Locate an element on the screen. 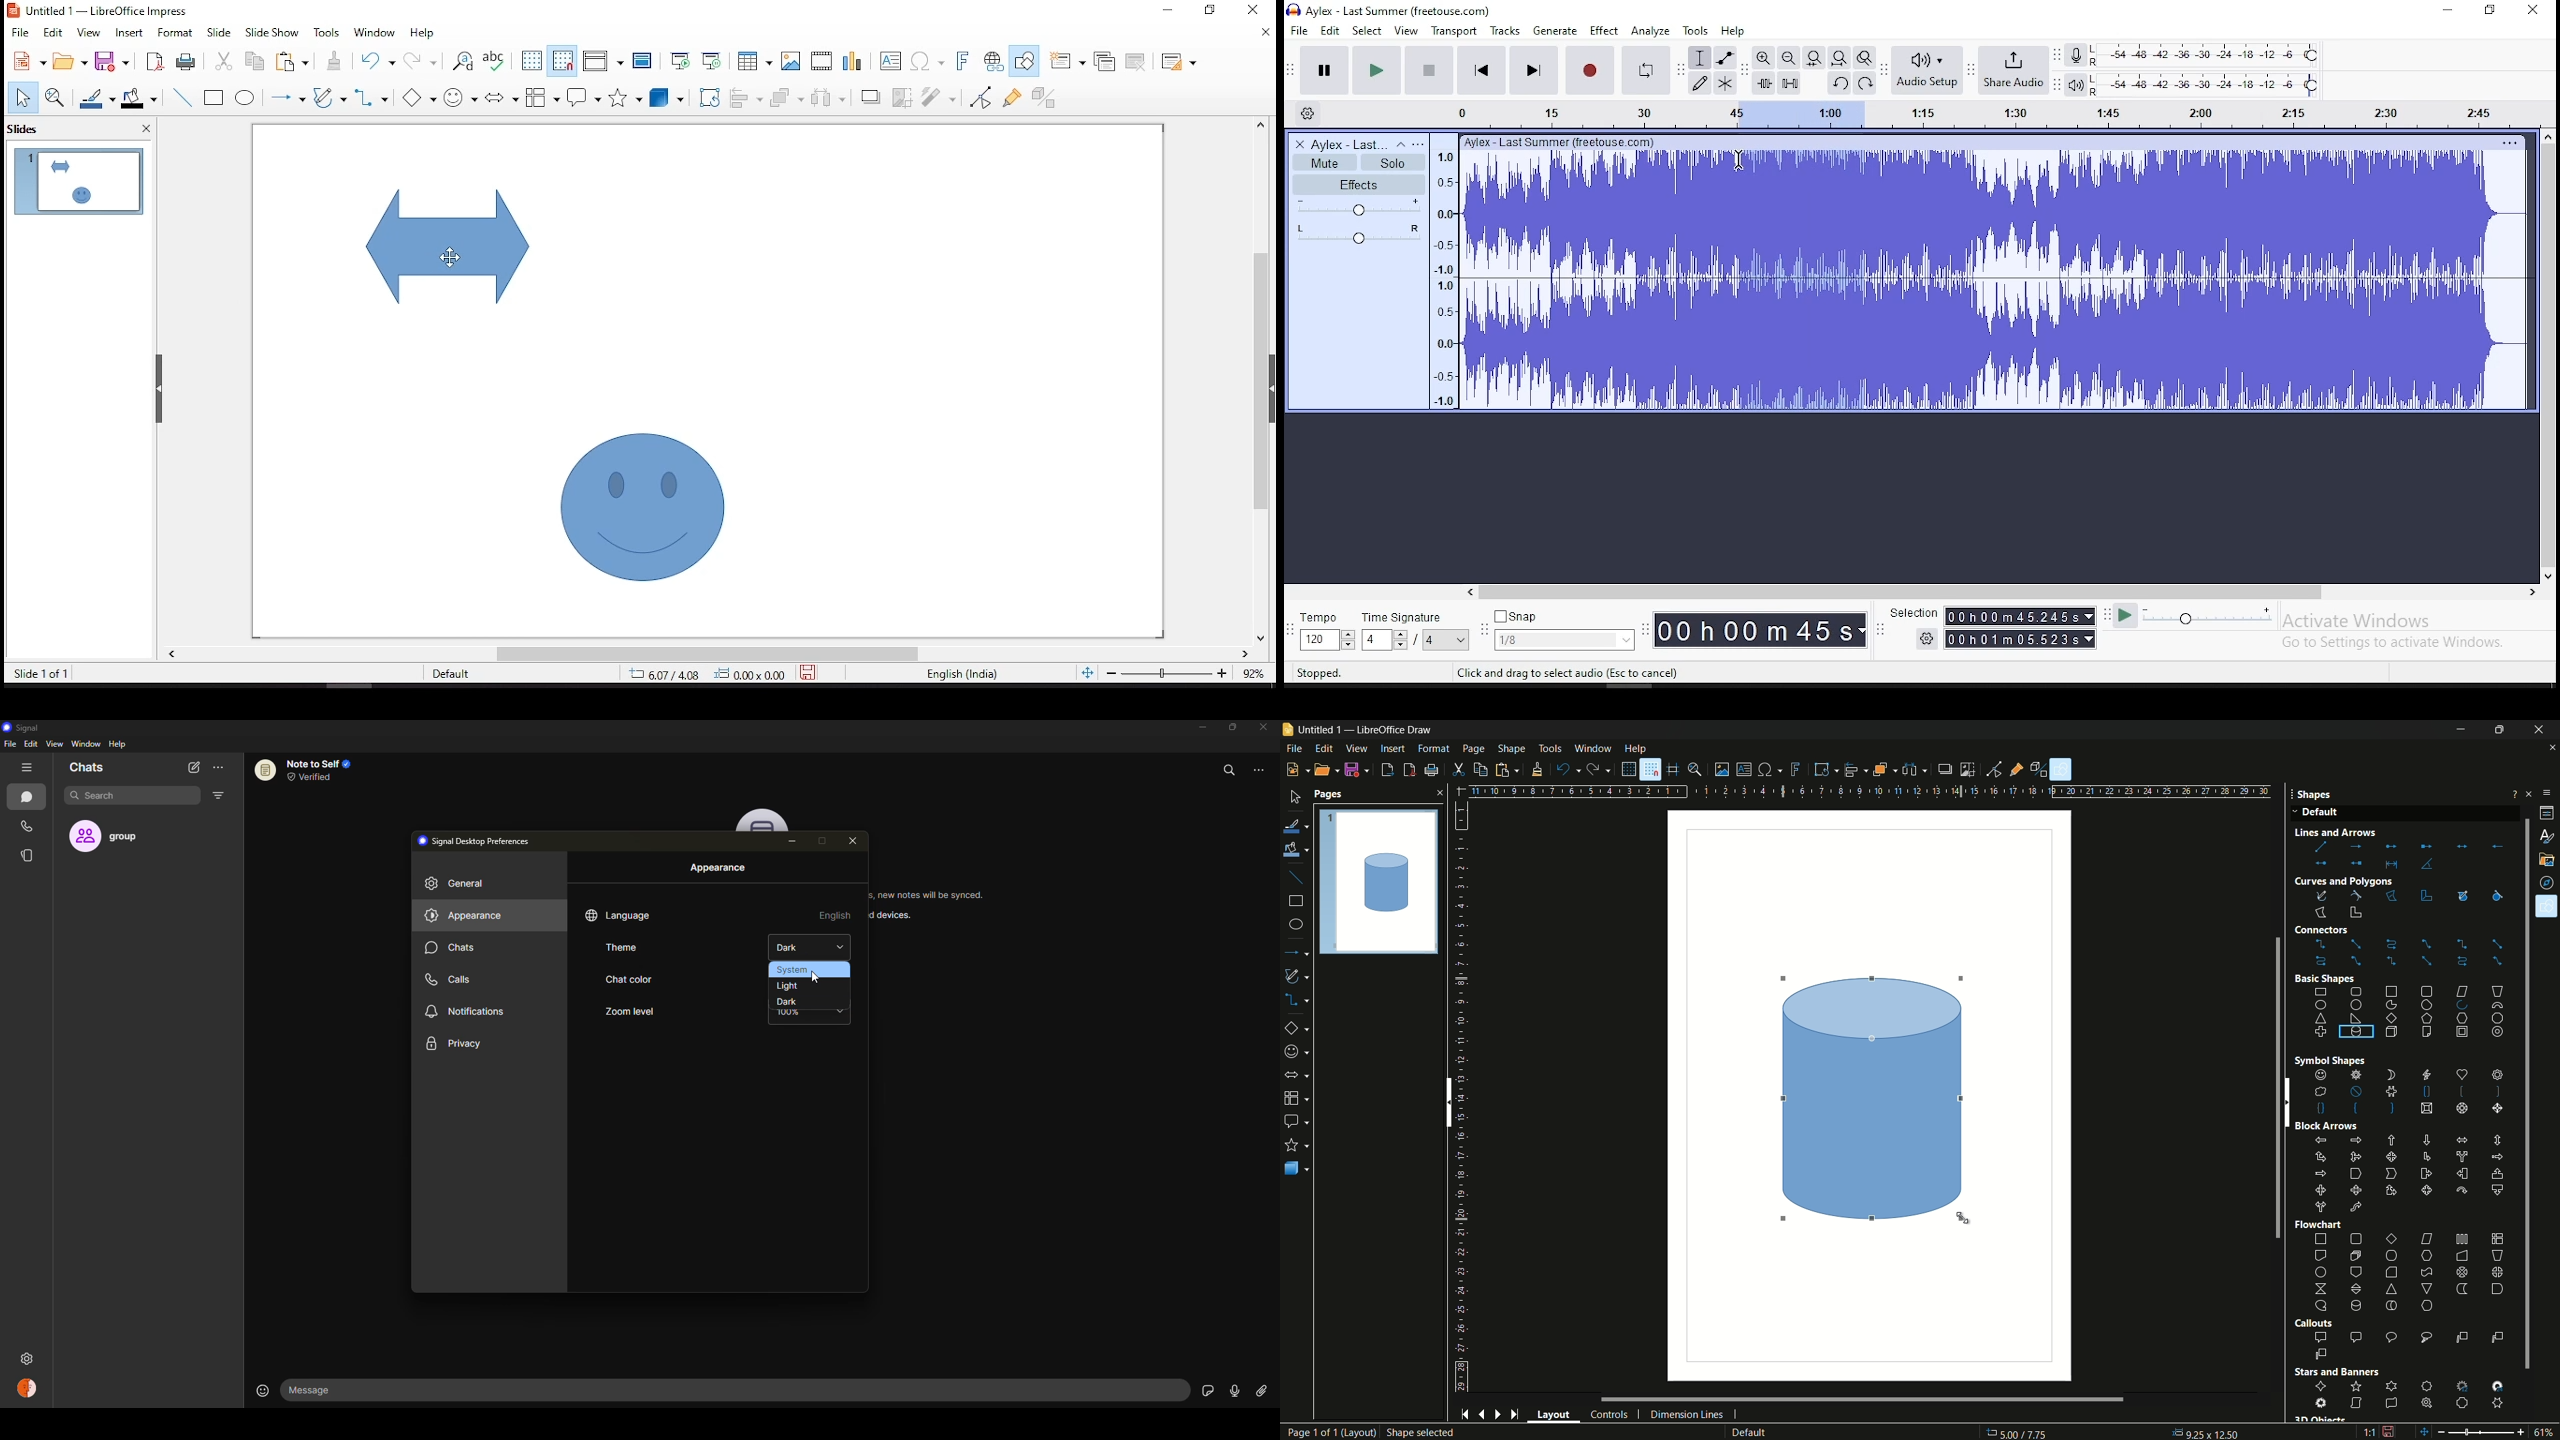 This screenshot has width=2576, height=1456. toggle point edit mode is located at coordinates (1995, 769).